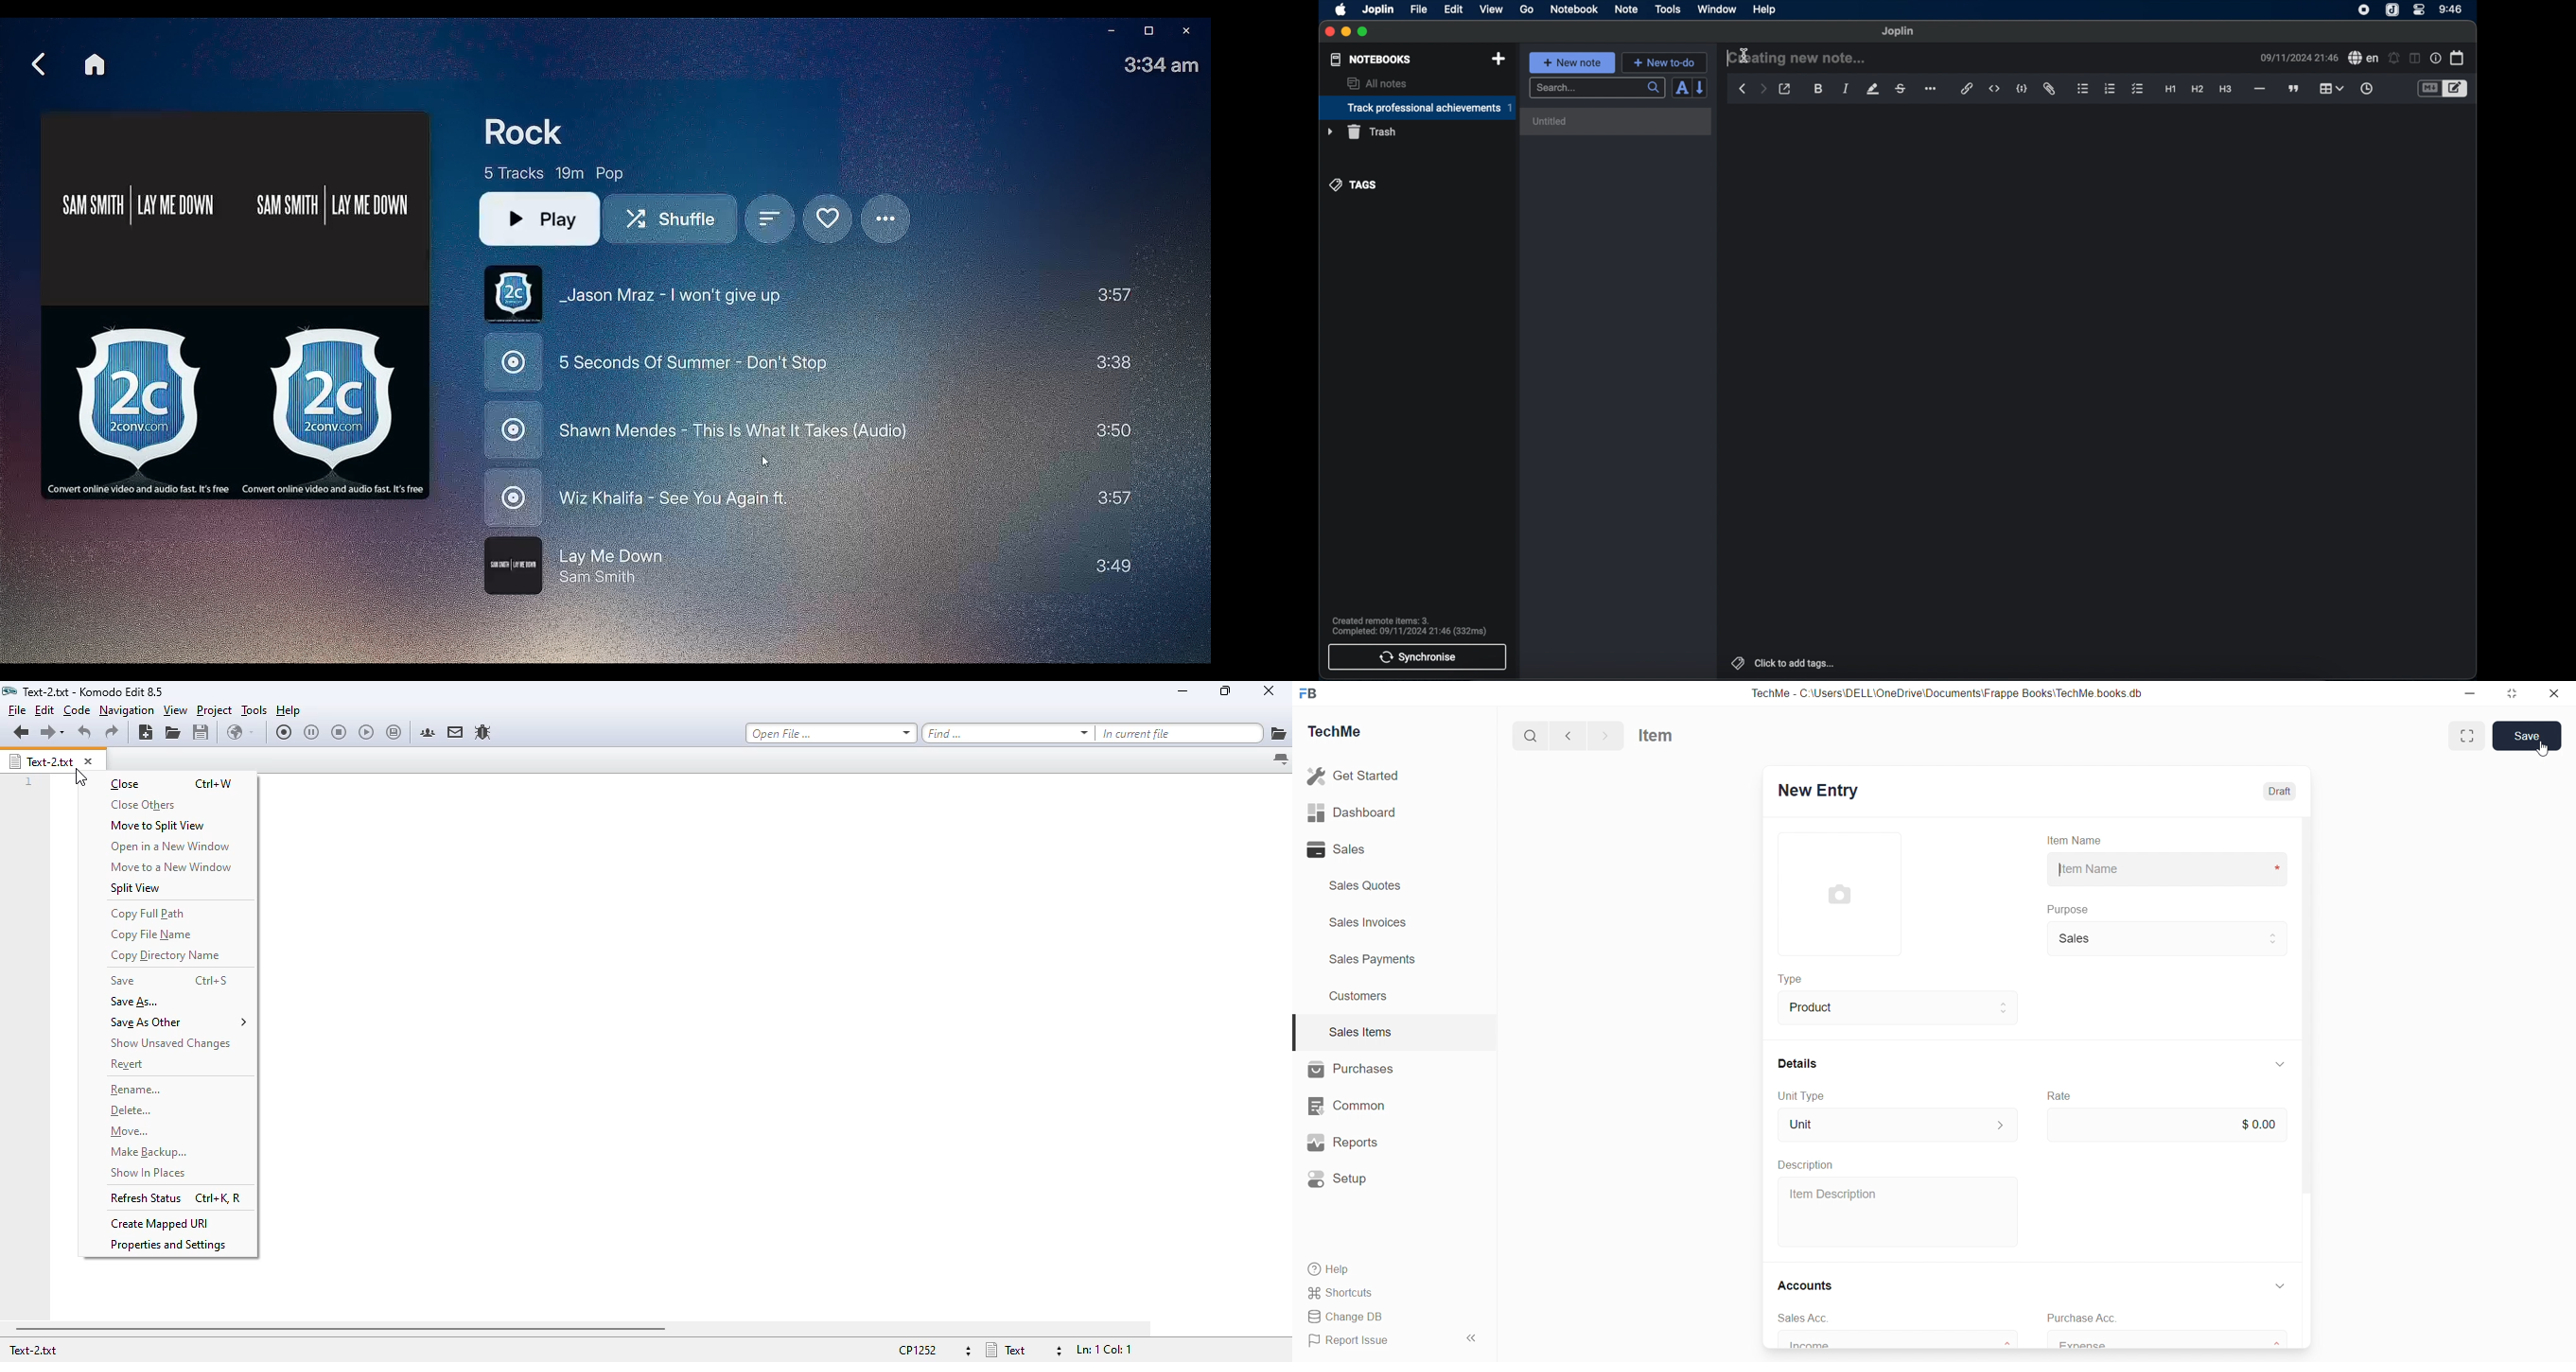 The height and width of the screenshot is (1372, 2576). Describe the element at coordinates (1781, 663) in the screenshot. I see `click to add tags` at that location.